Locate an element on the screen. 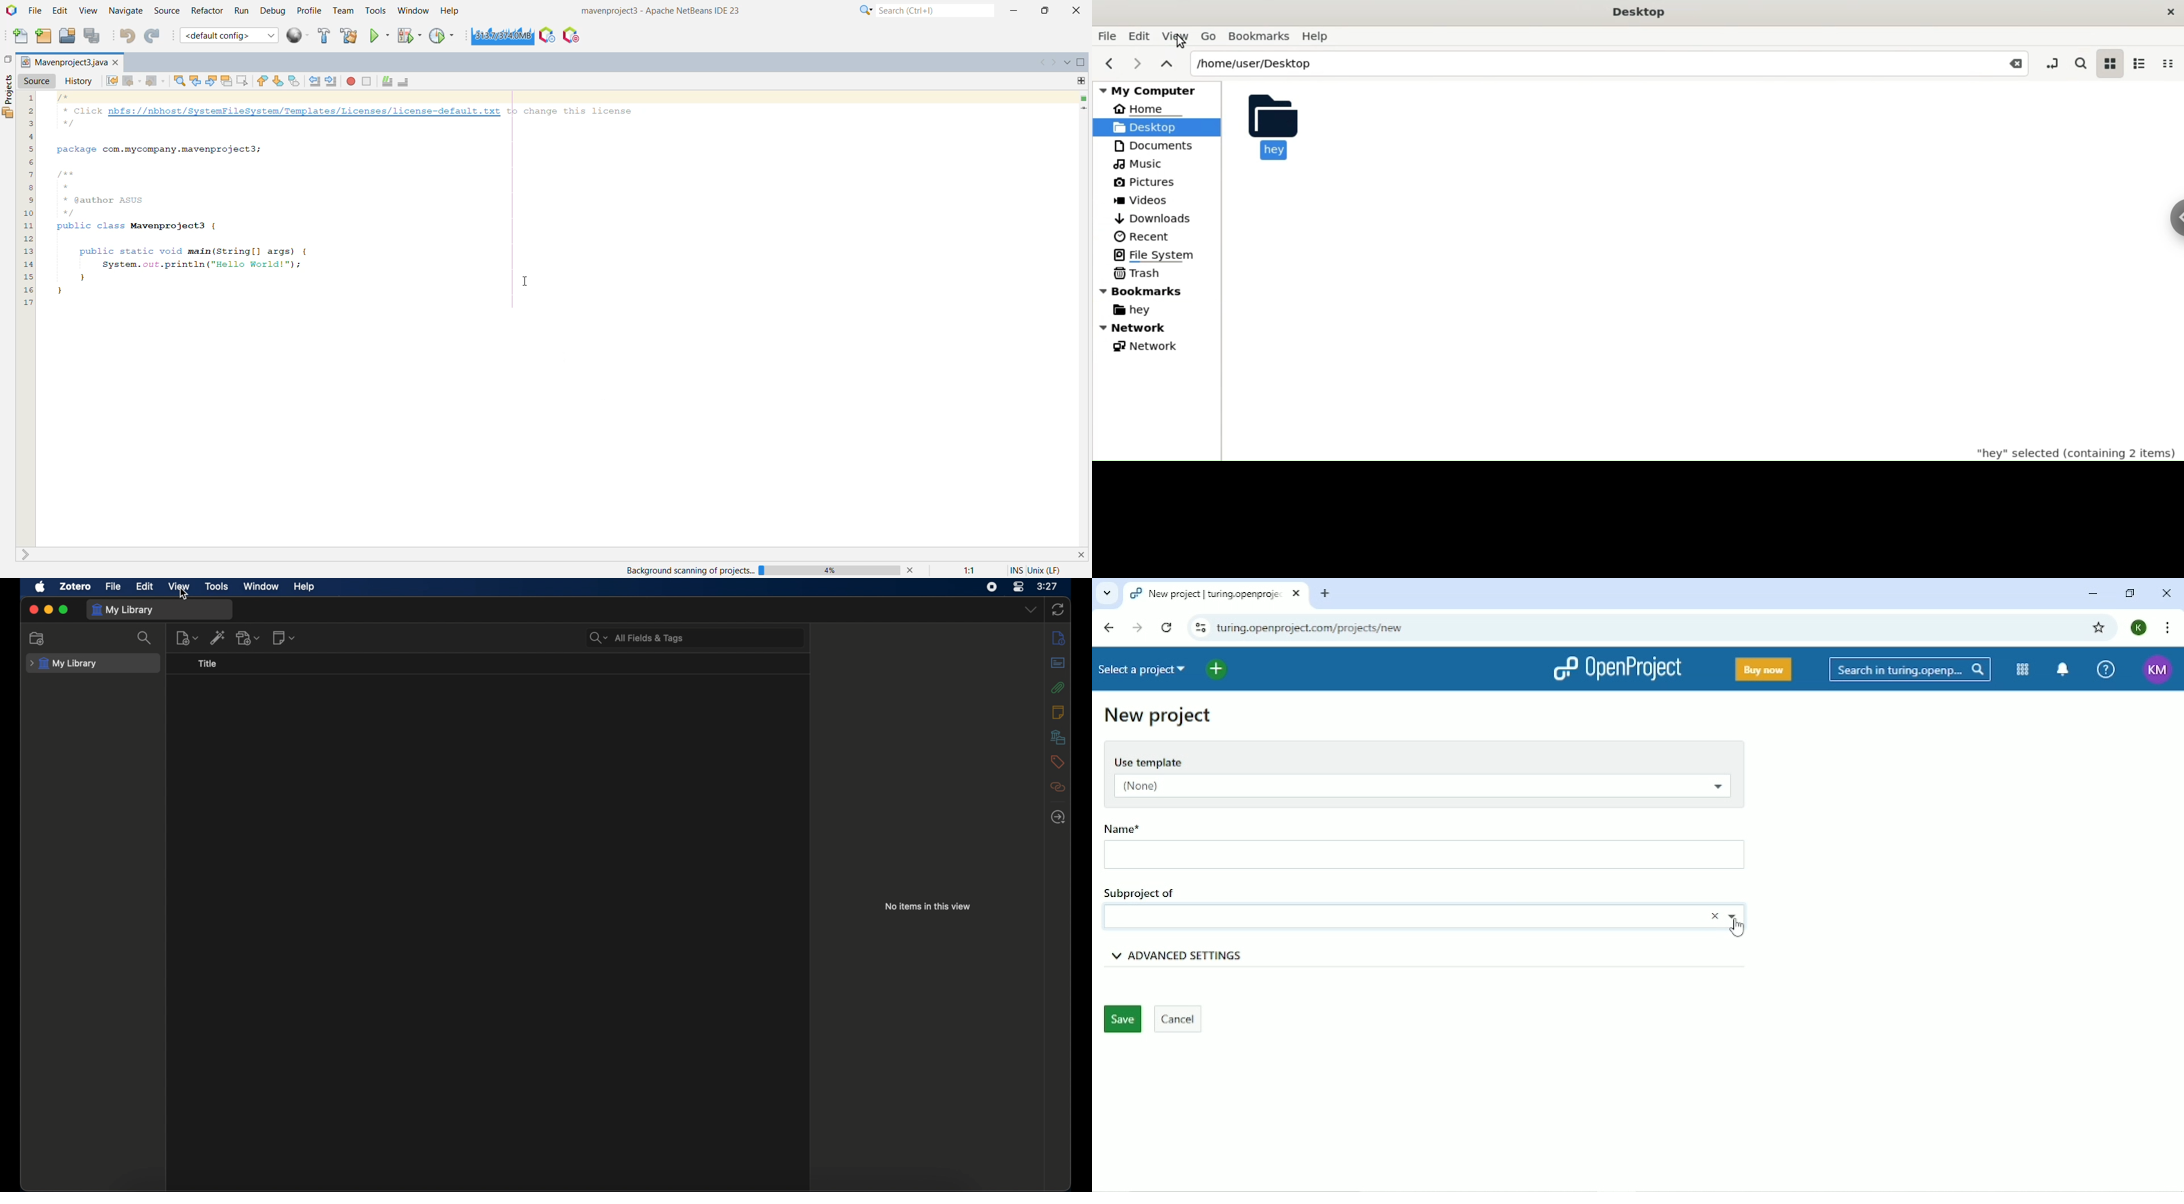 The height and width of the screenshot is (1204, 2184). libraries is located at coordinates (1057, 737).